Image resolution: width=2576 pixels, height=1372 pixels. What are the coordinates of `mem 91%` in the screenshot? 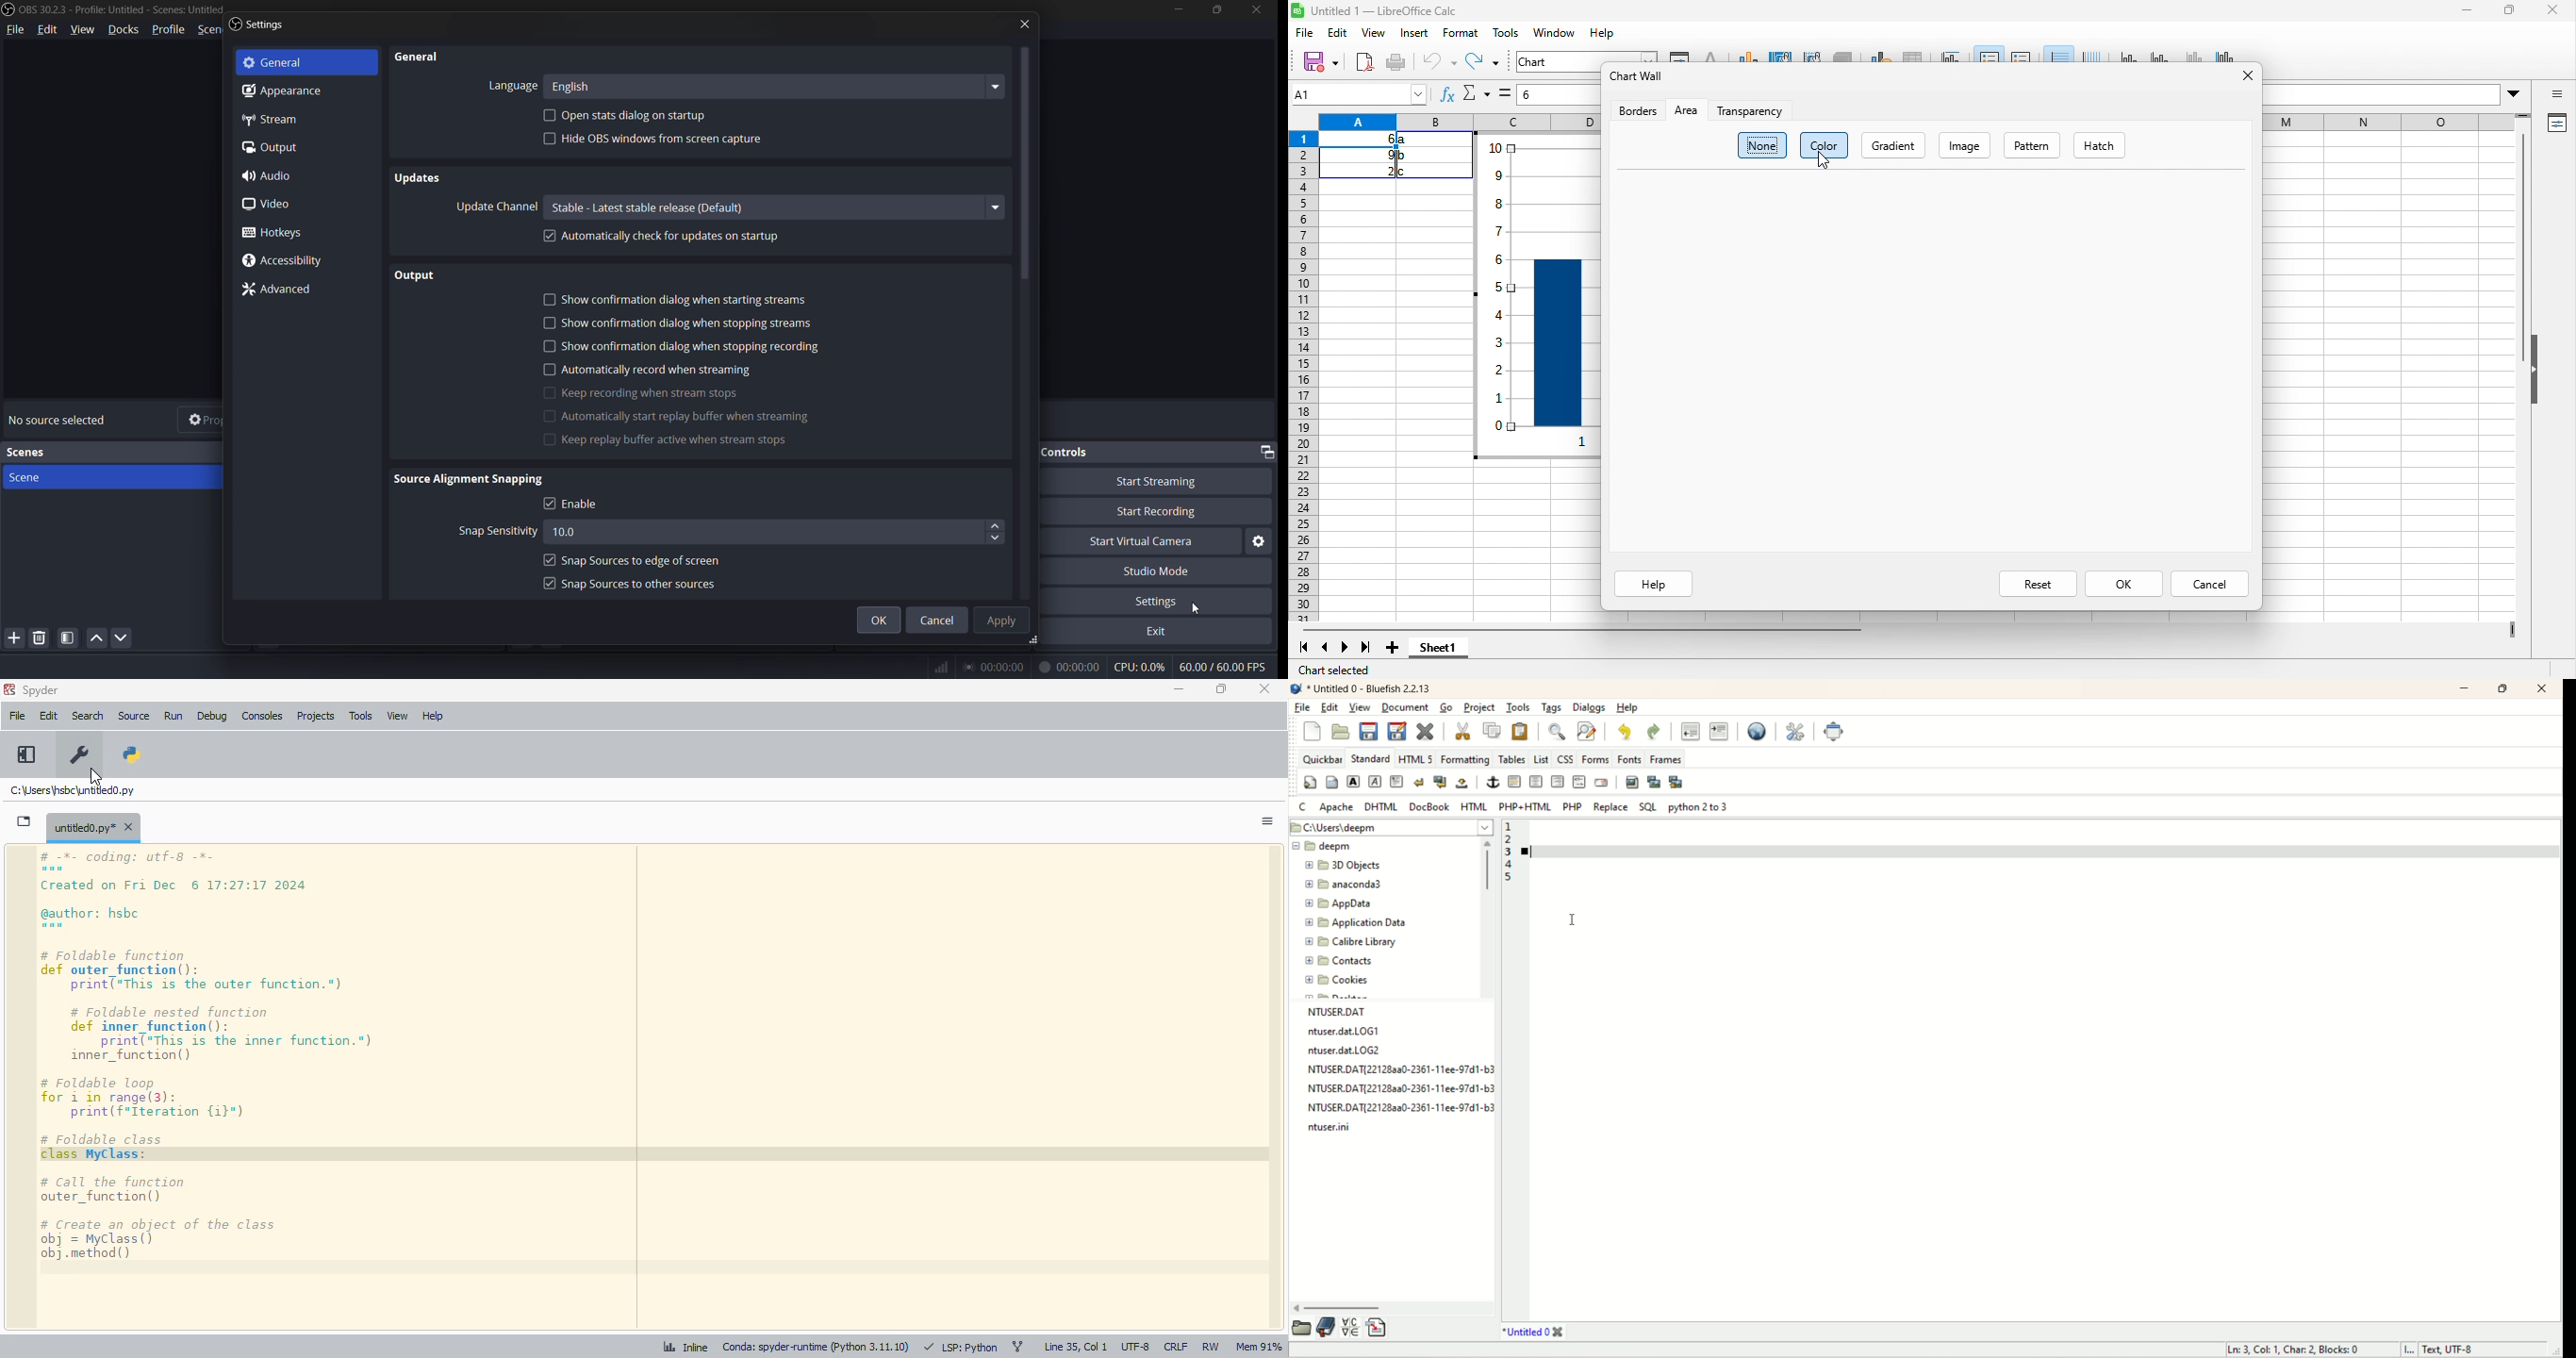 It's located at (1259, 1348).